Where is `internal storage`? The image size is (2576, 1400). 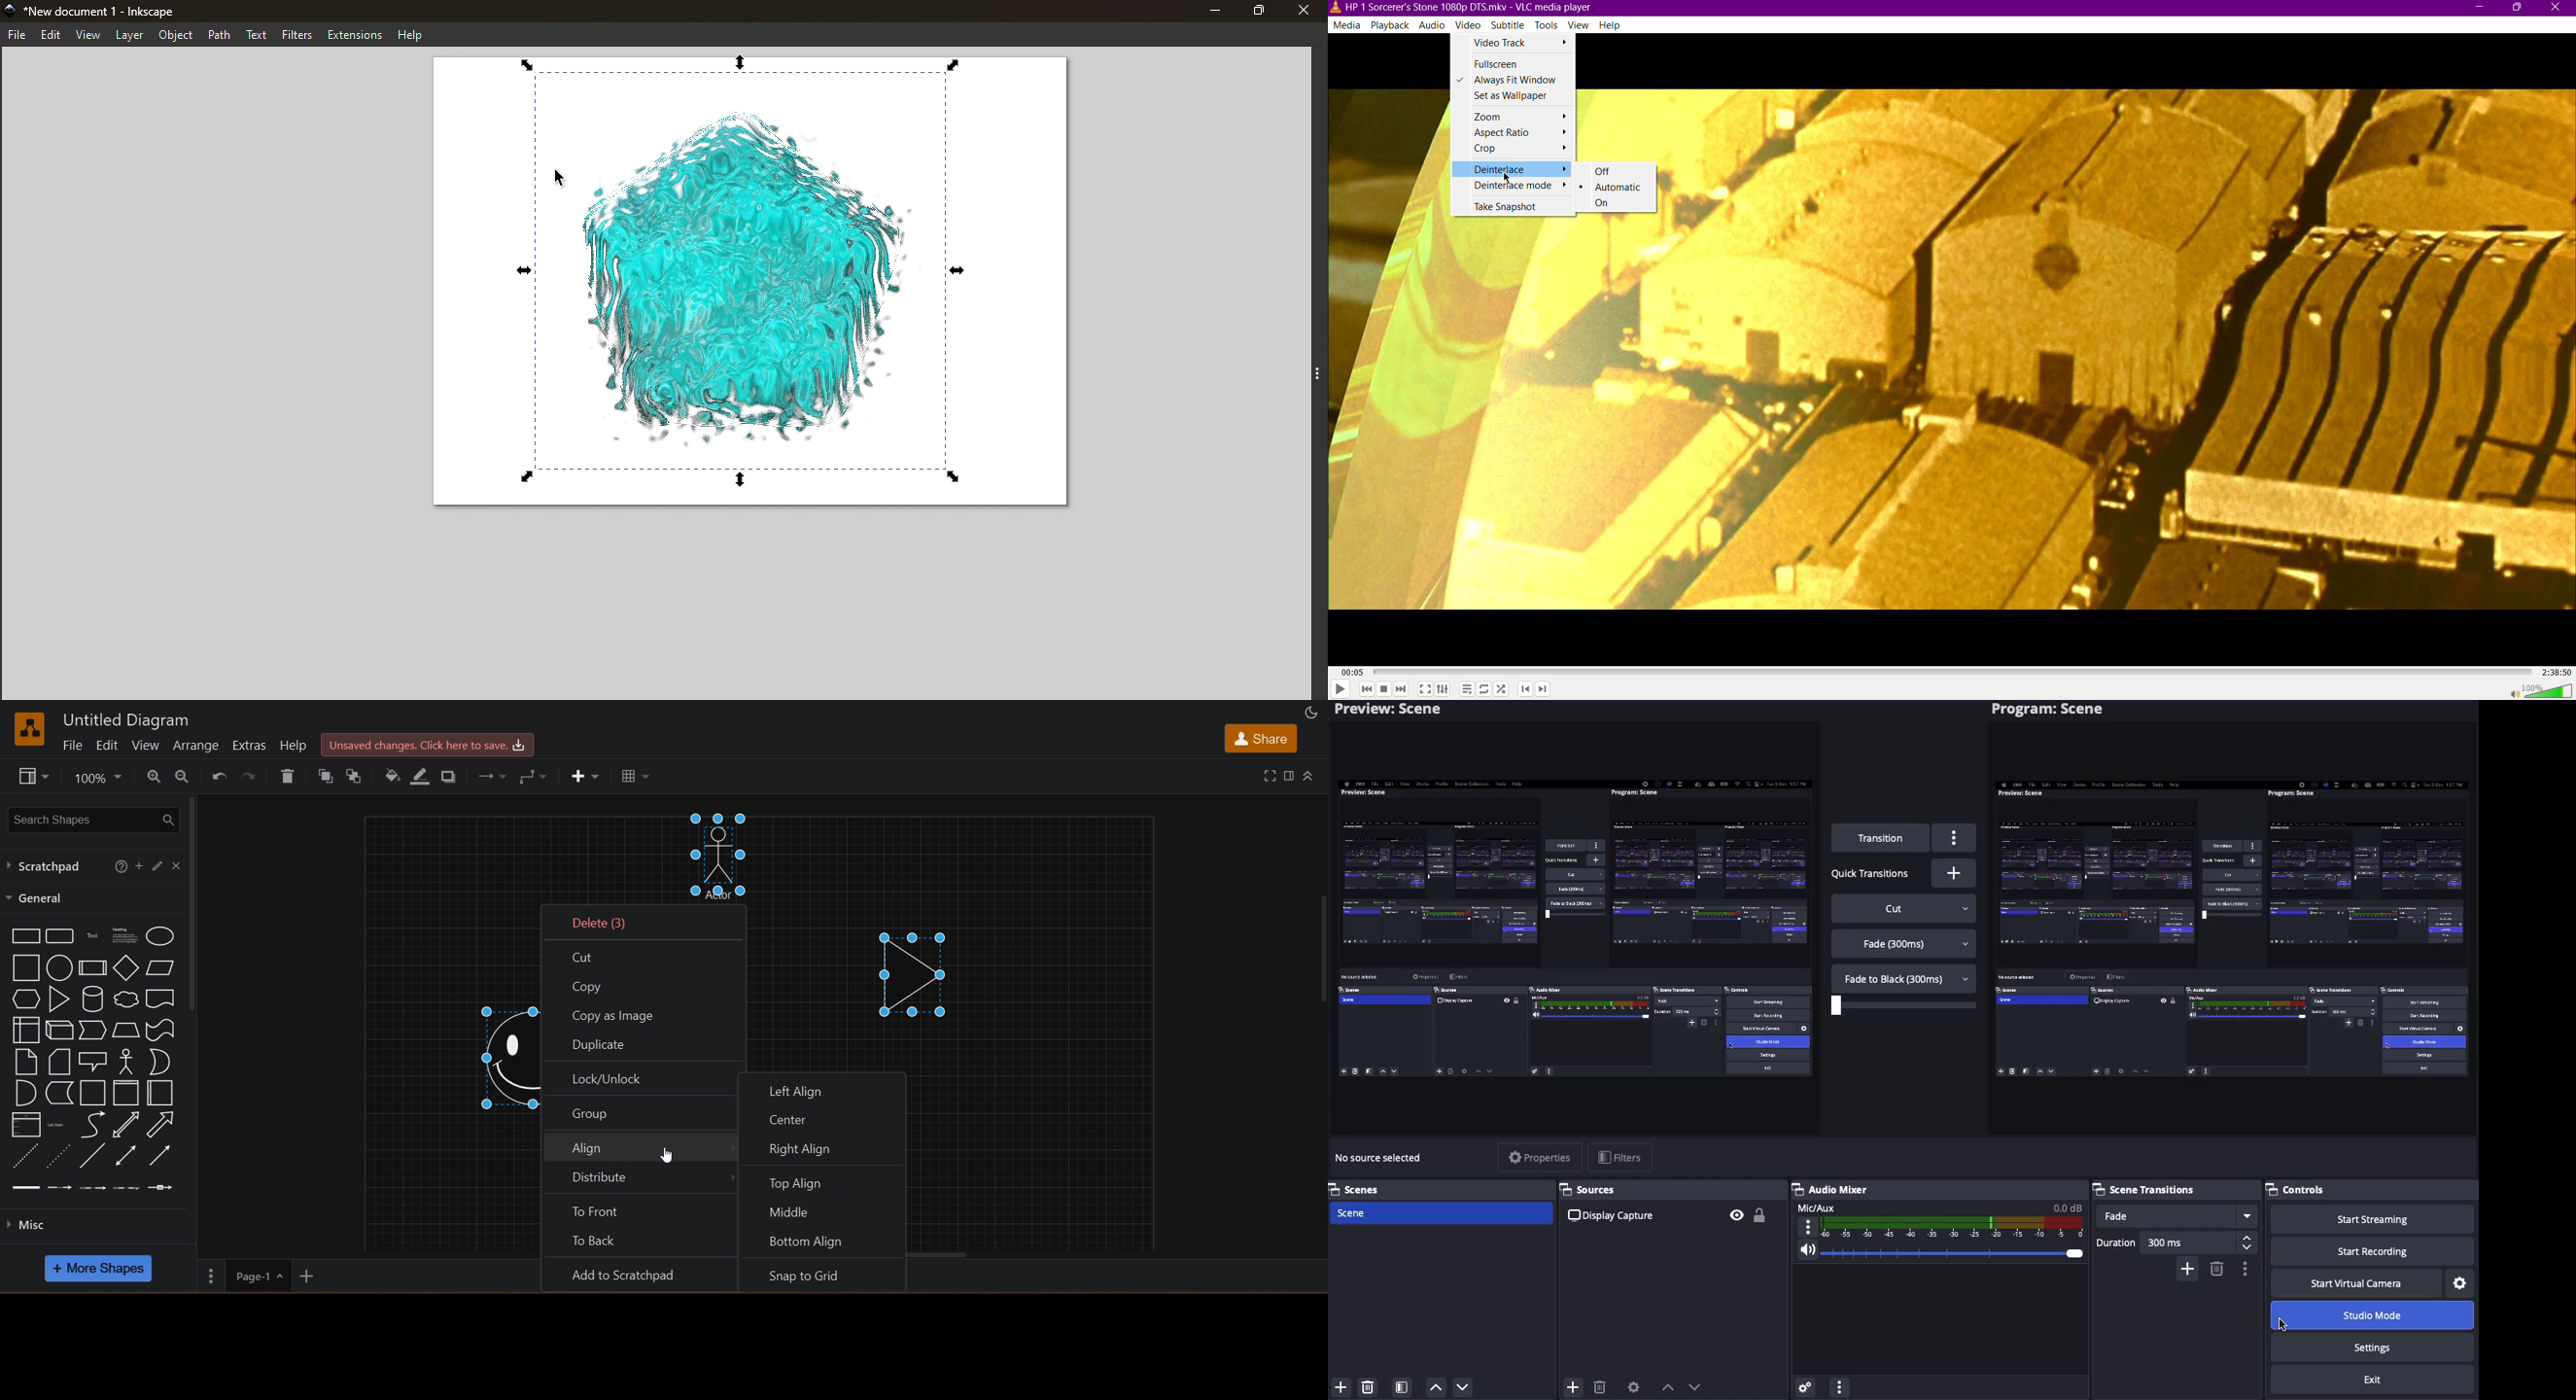
internal storage is located at coordinates (22, 1030).